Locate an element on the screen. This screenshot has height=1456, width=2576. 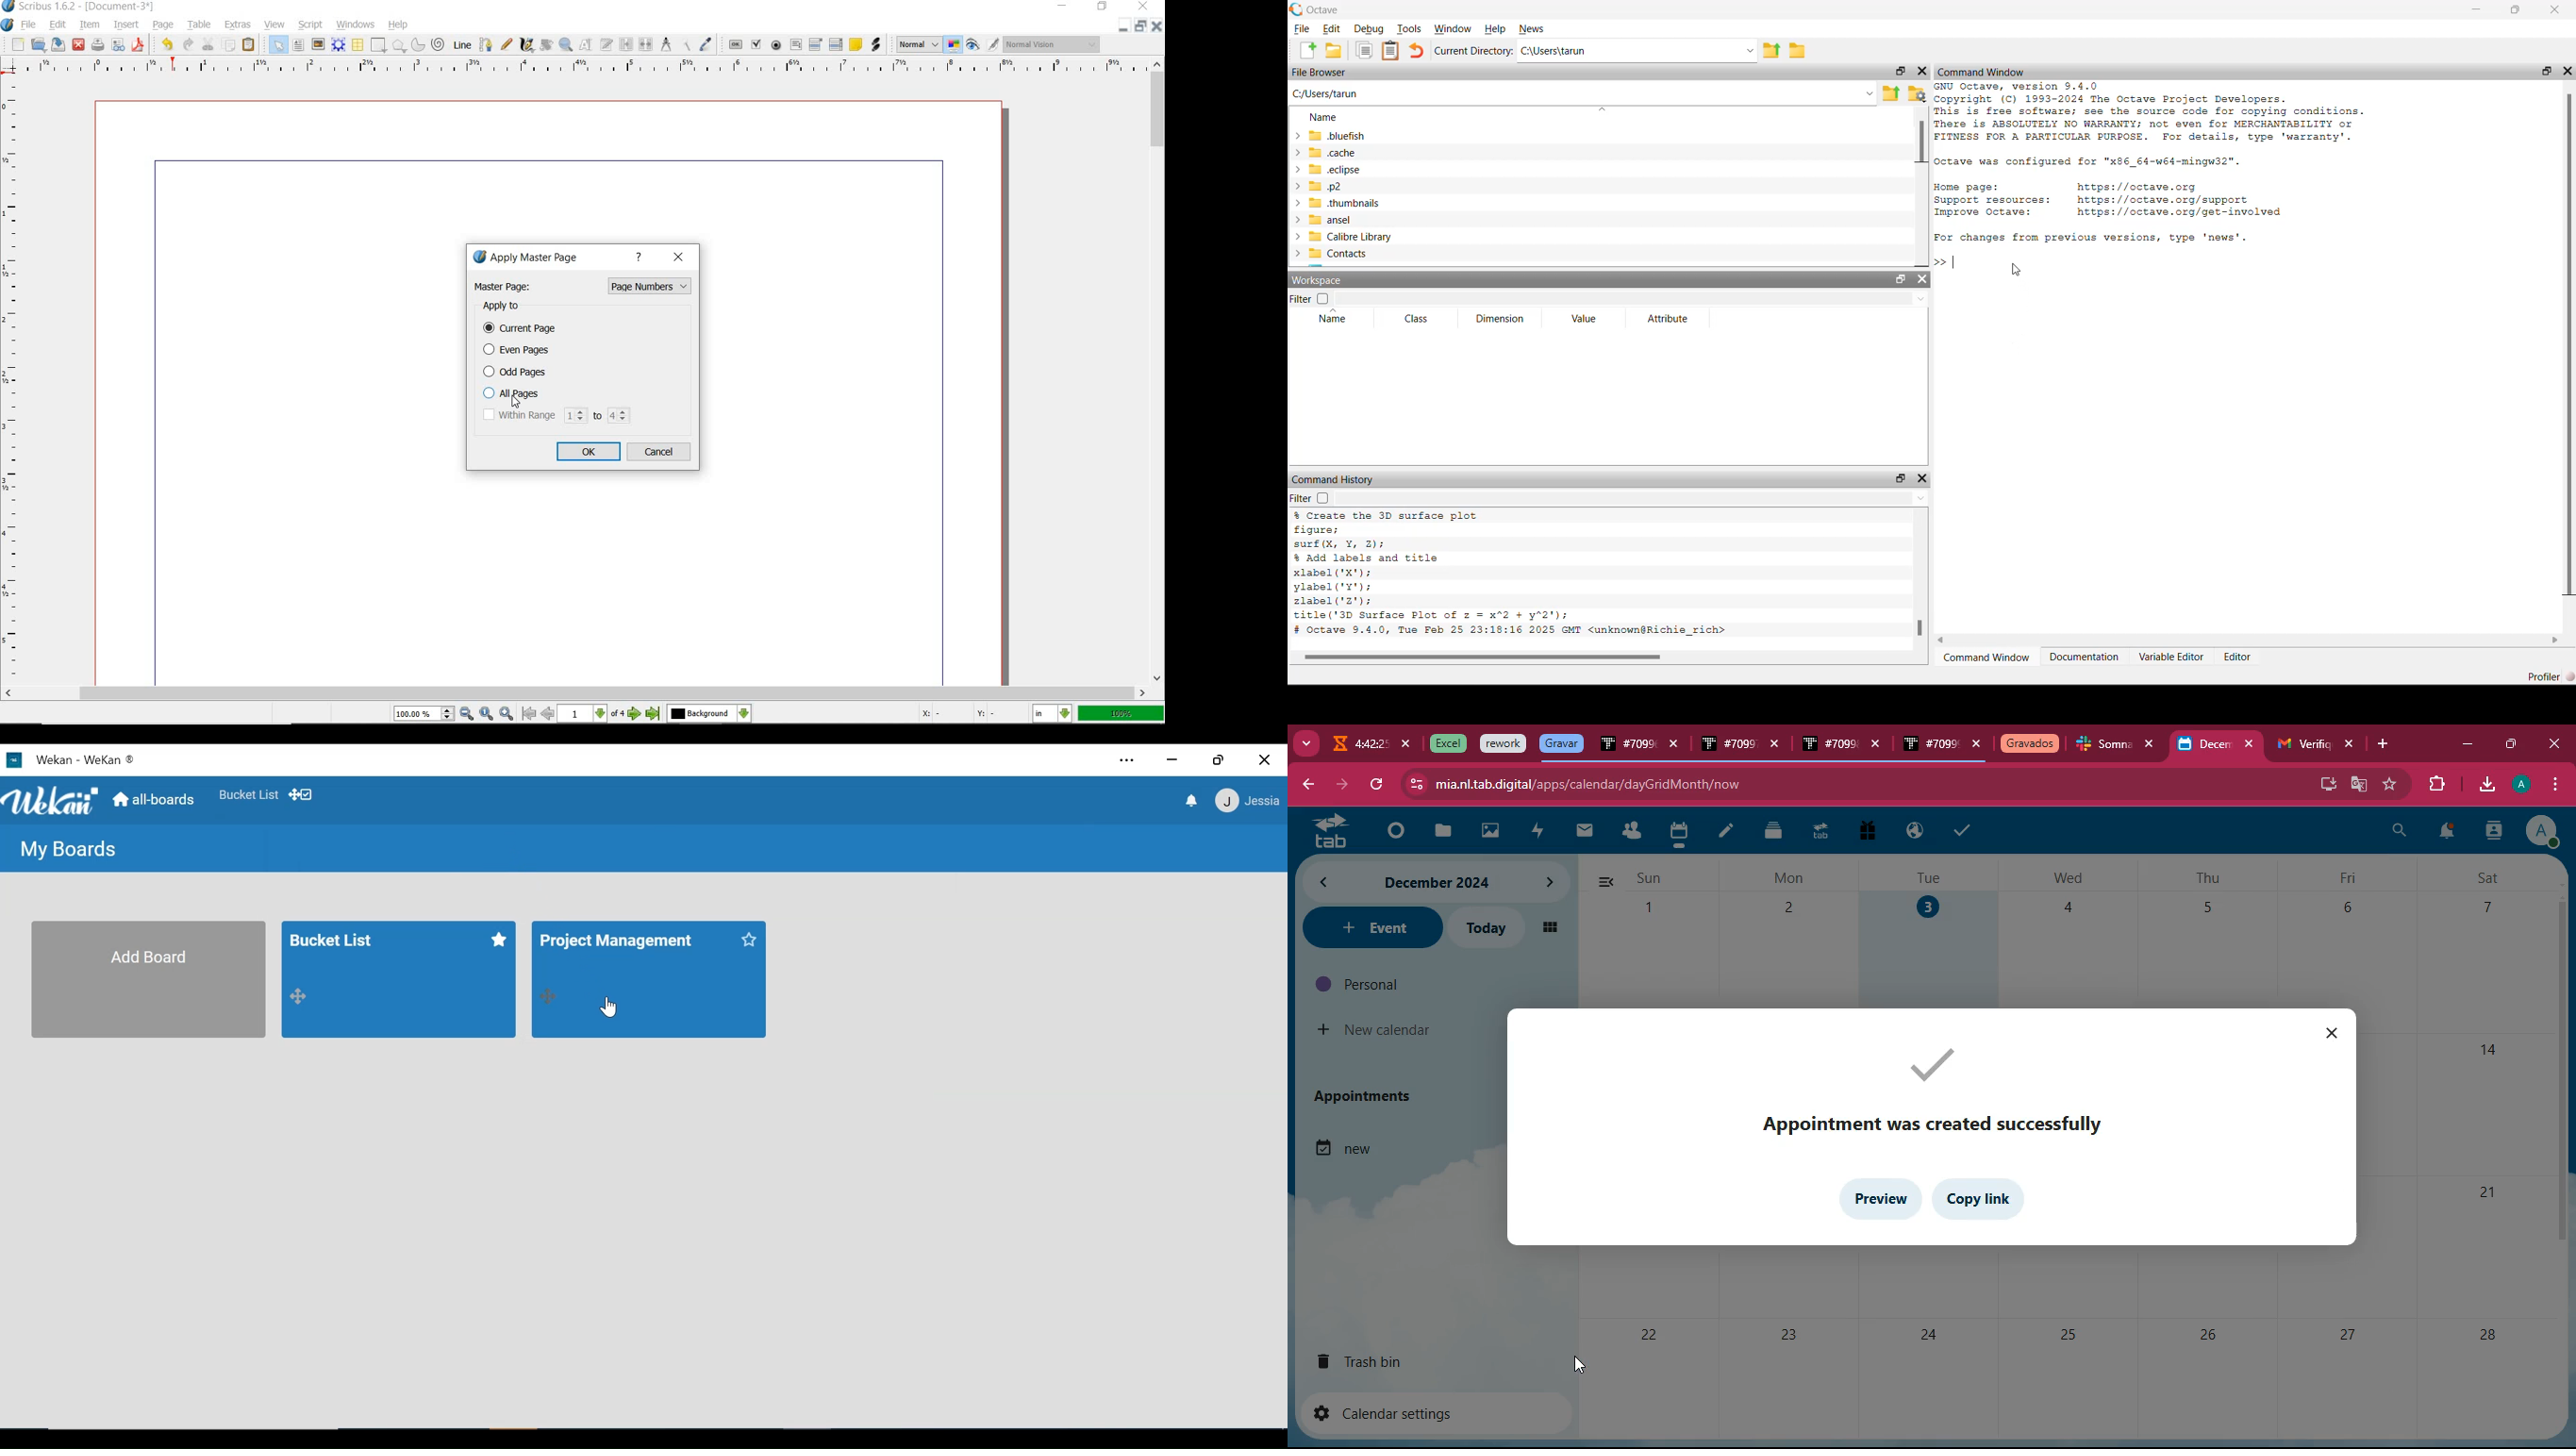
Edit in preview mode is located at coordinates (994, 45).